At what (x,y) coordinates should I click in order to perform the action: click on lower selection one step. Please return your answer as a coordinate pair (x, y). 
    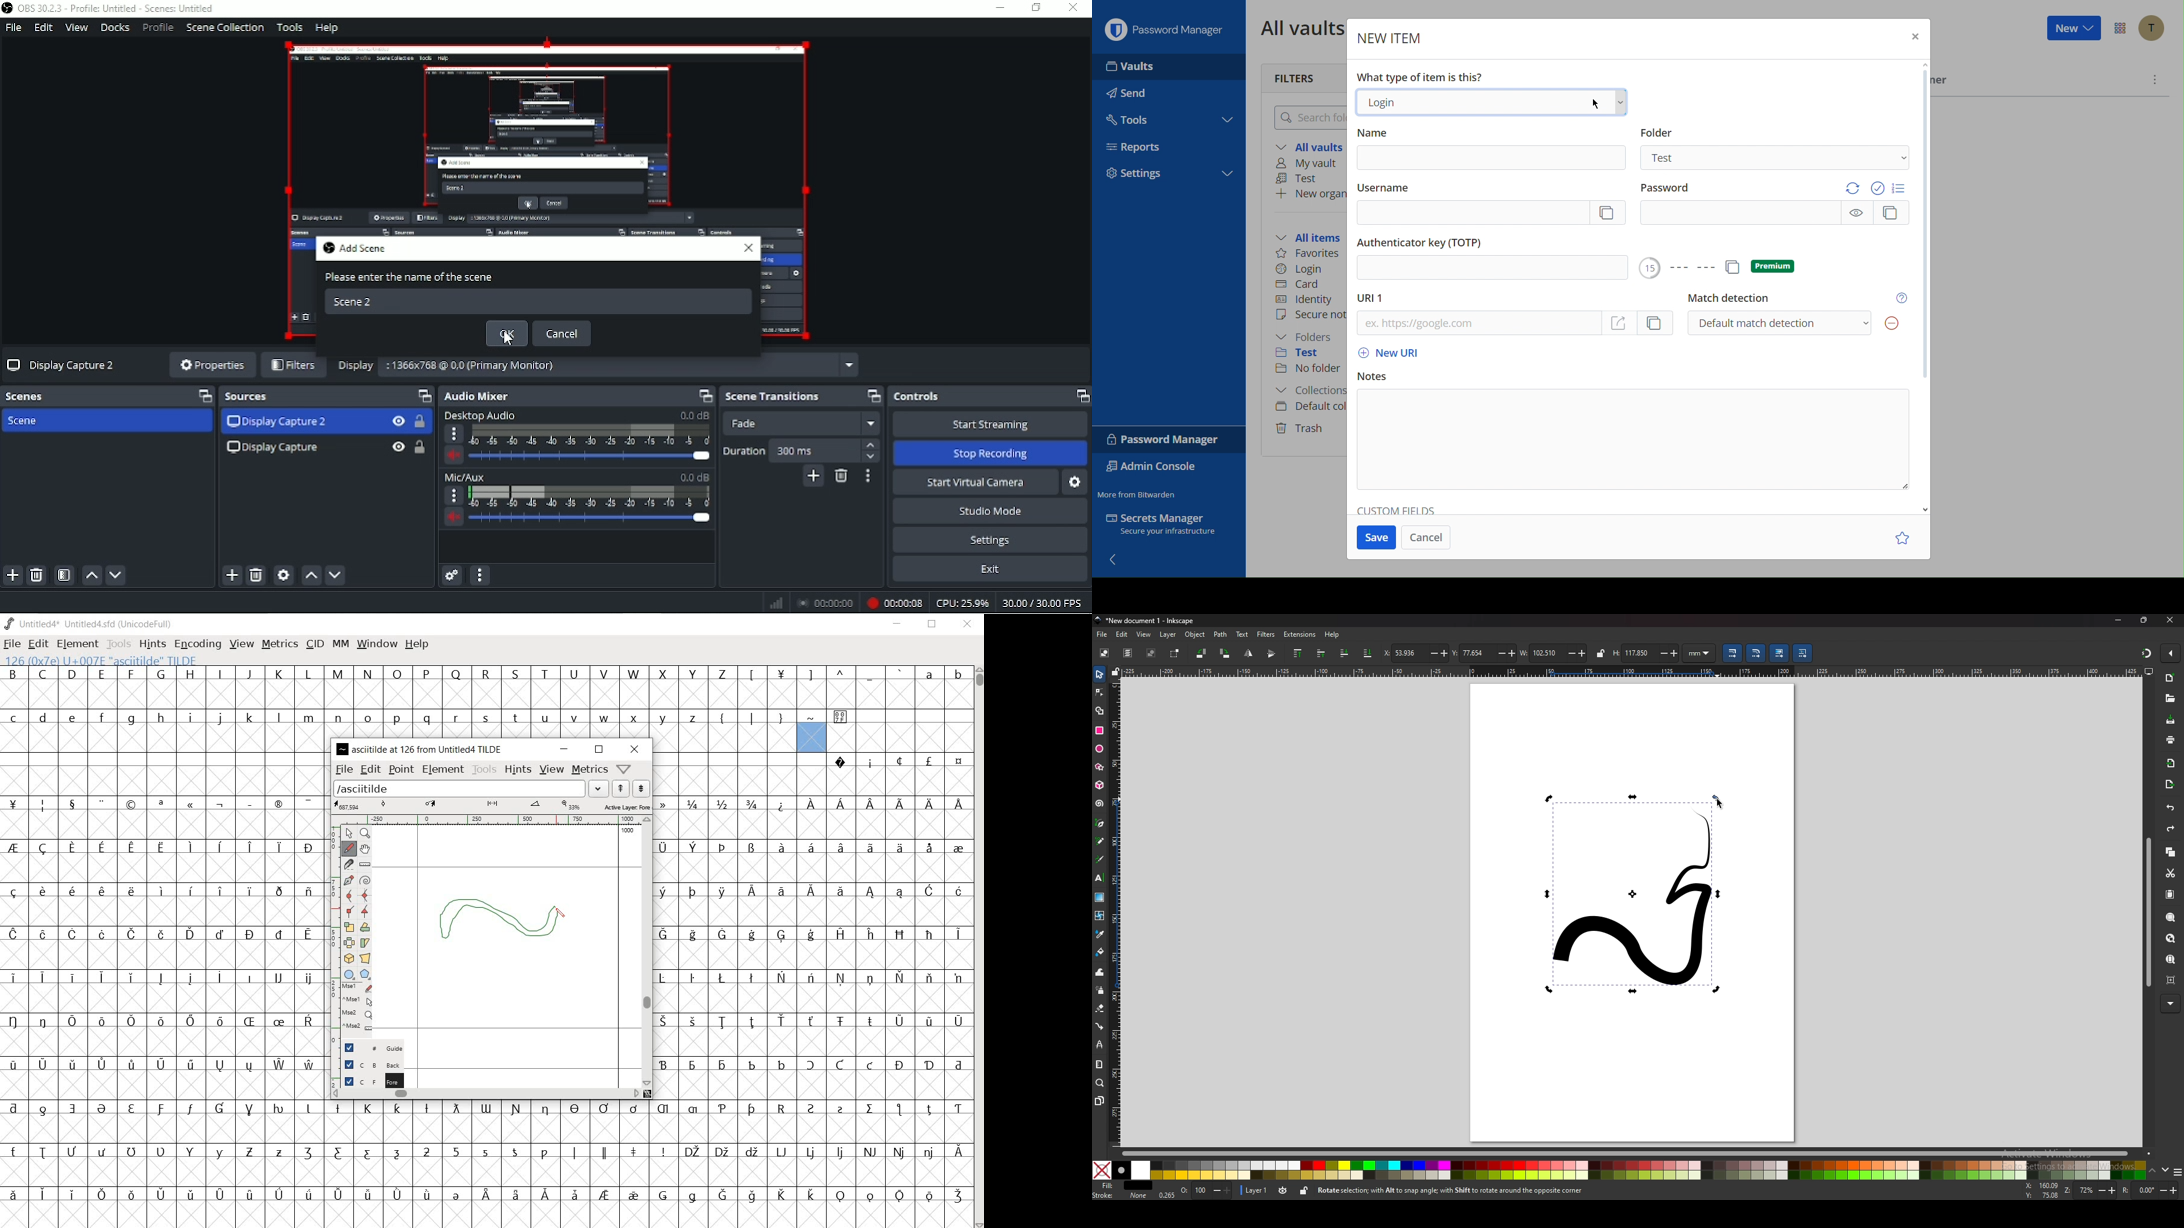
    Looking at the image, I should click on (1344, 653).